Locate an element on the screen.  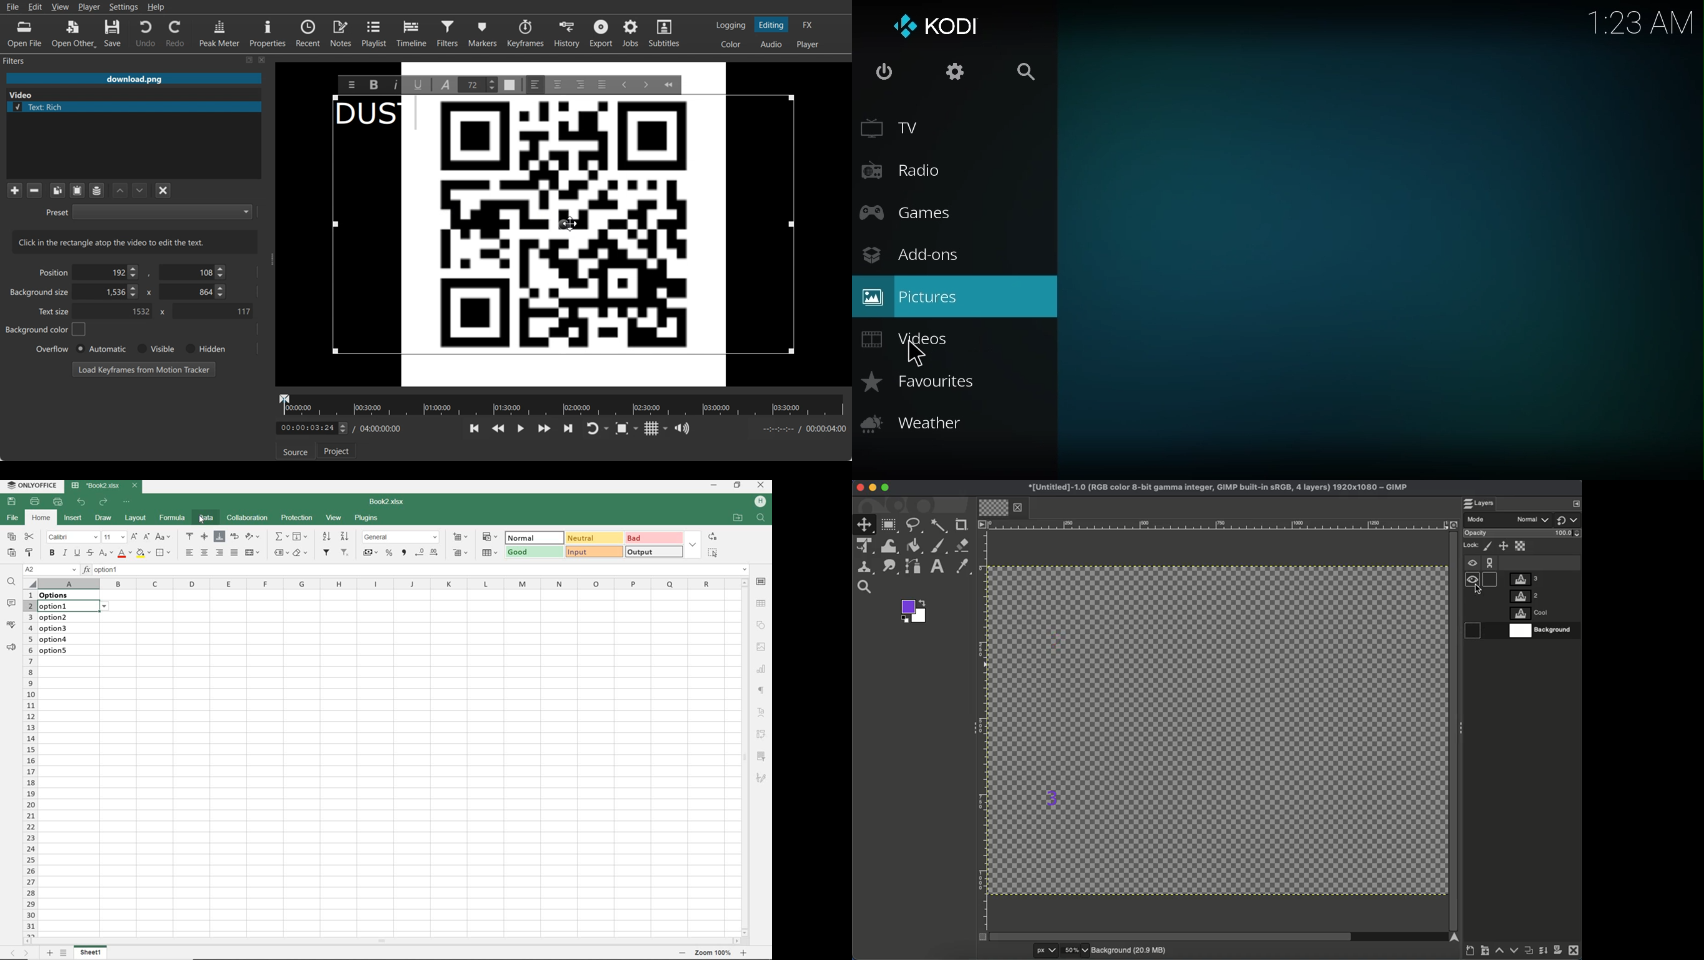
VIEW is located at coordinates (334, 518).